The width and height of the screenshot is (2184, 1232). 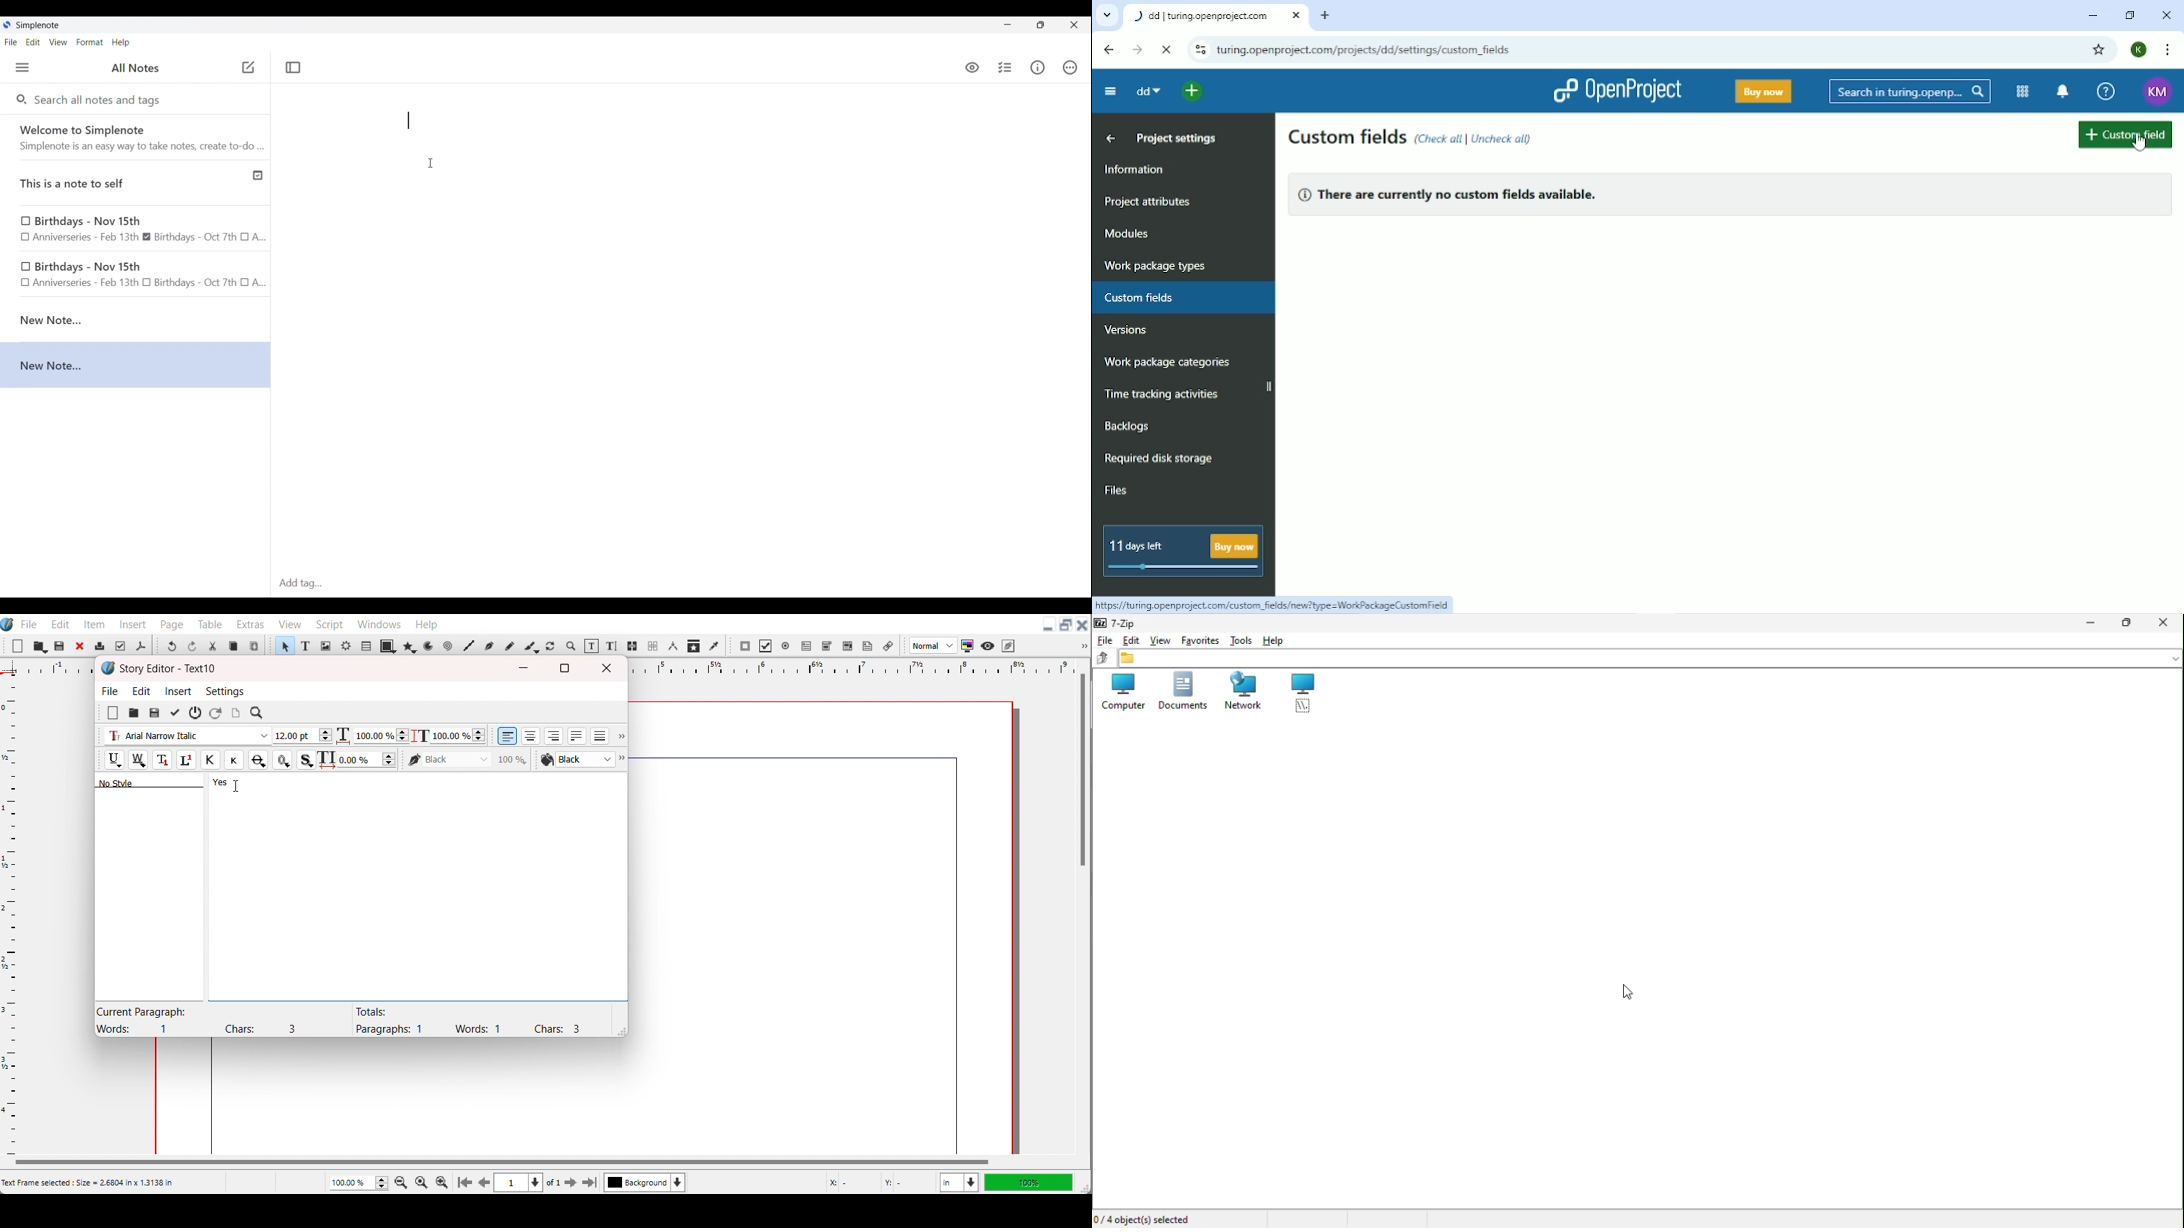 I want to click on Font type, so click(x=186, y=736).